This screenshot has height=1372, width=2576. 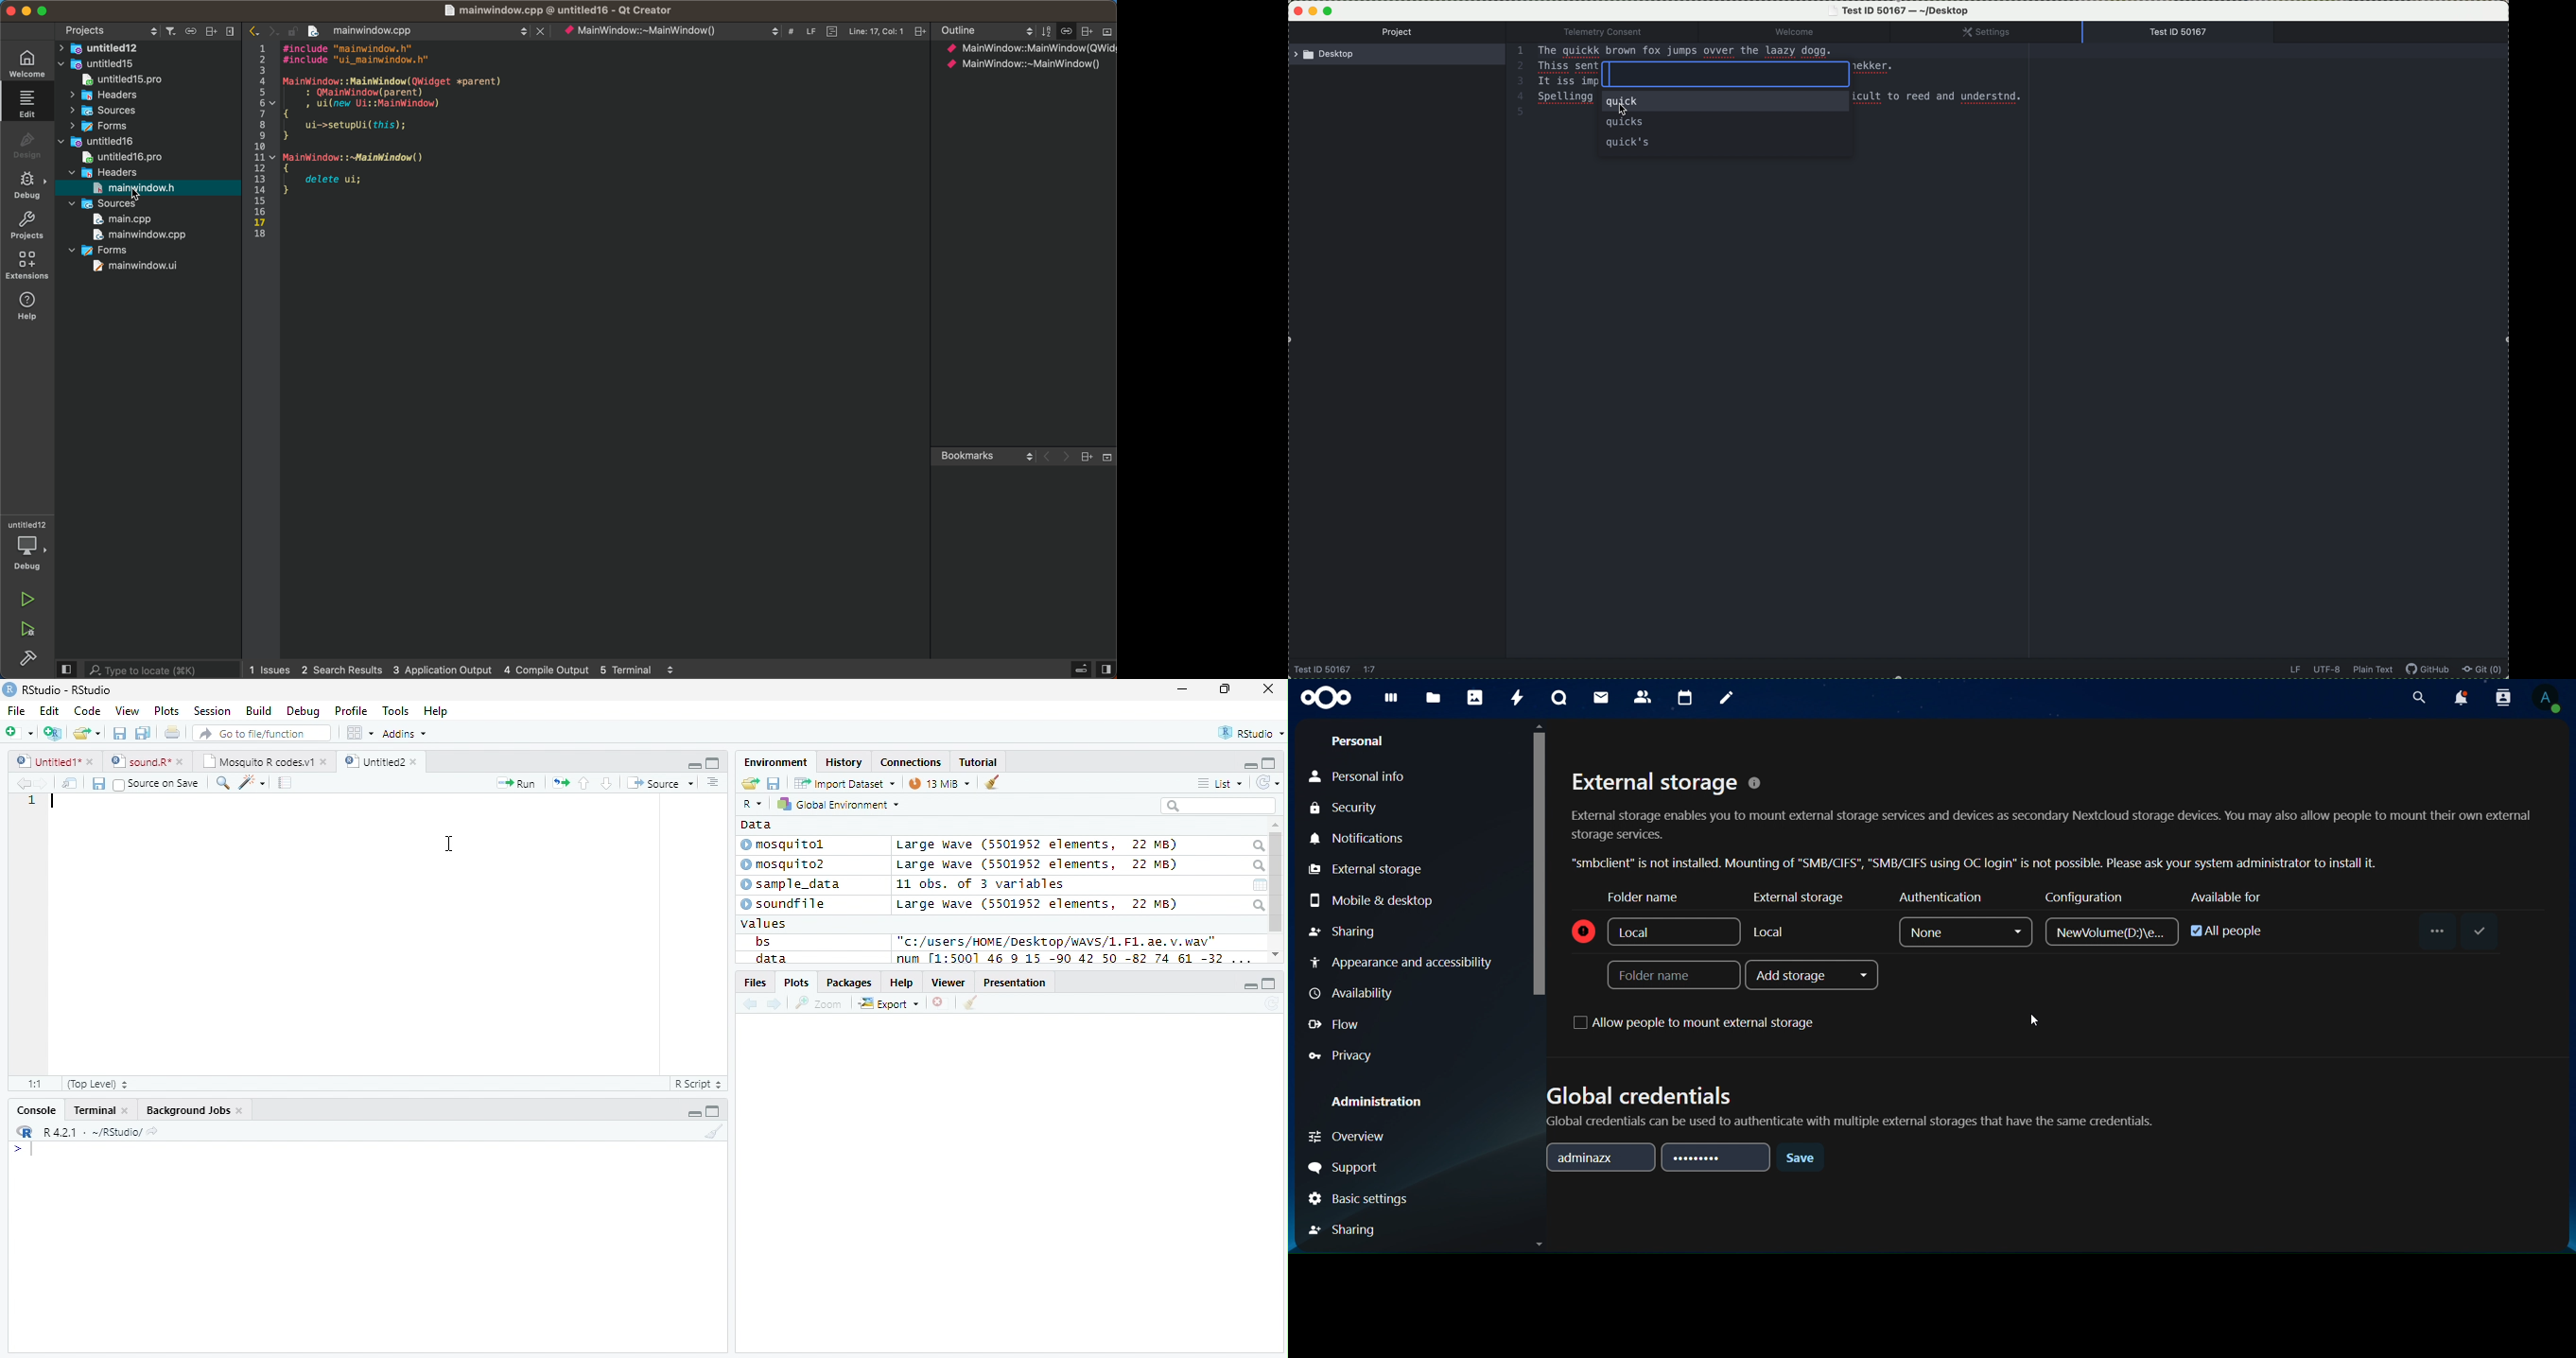 I want to click on cursor, so click(x=1538, y=860).